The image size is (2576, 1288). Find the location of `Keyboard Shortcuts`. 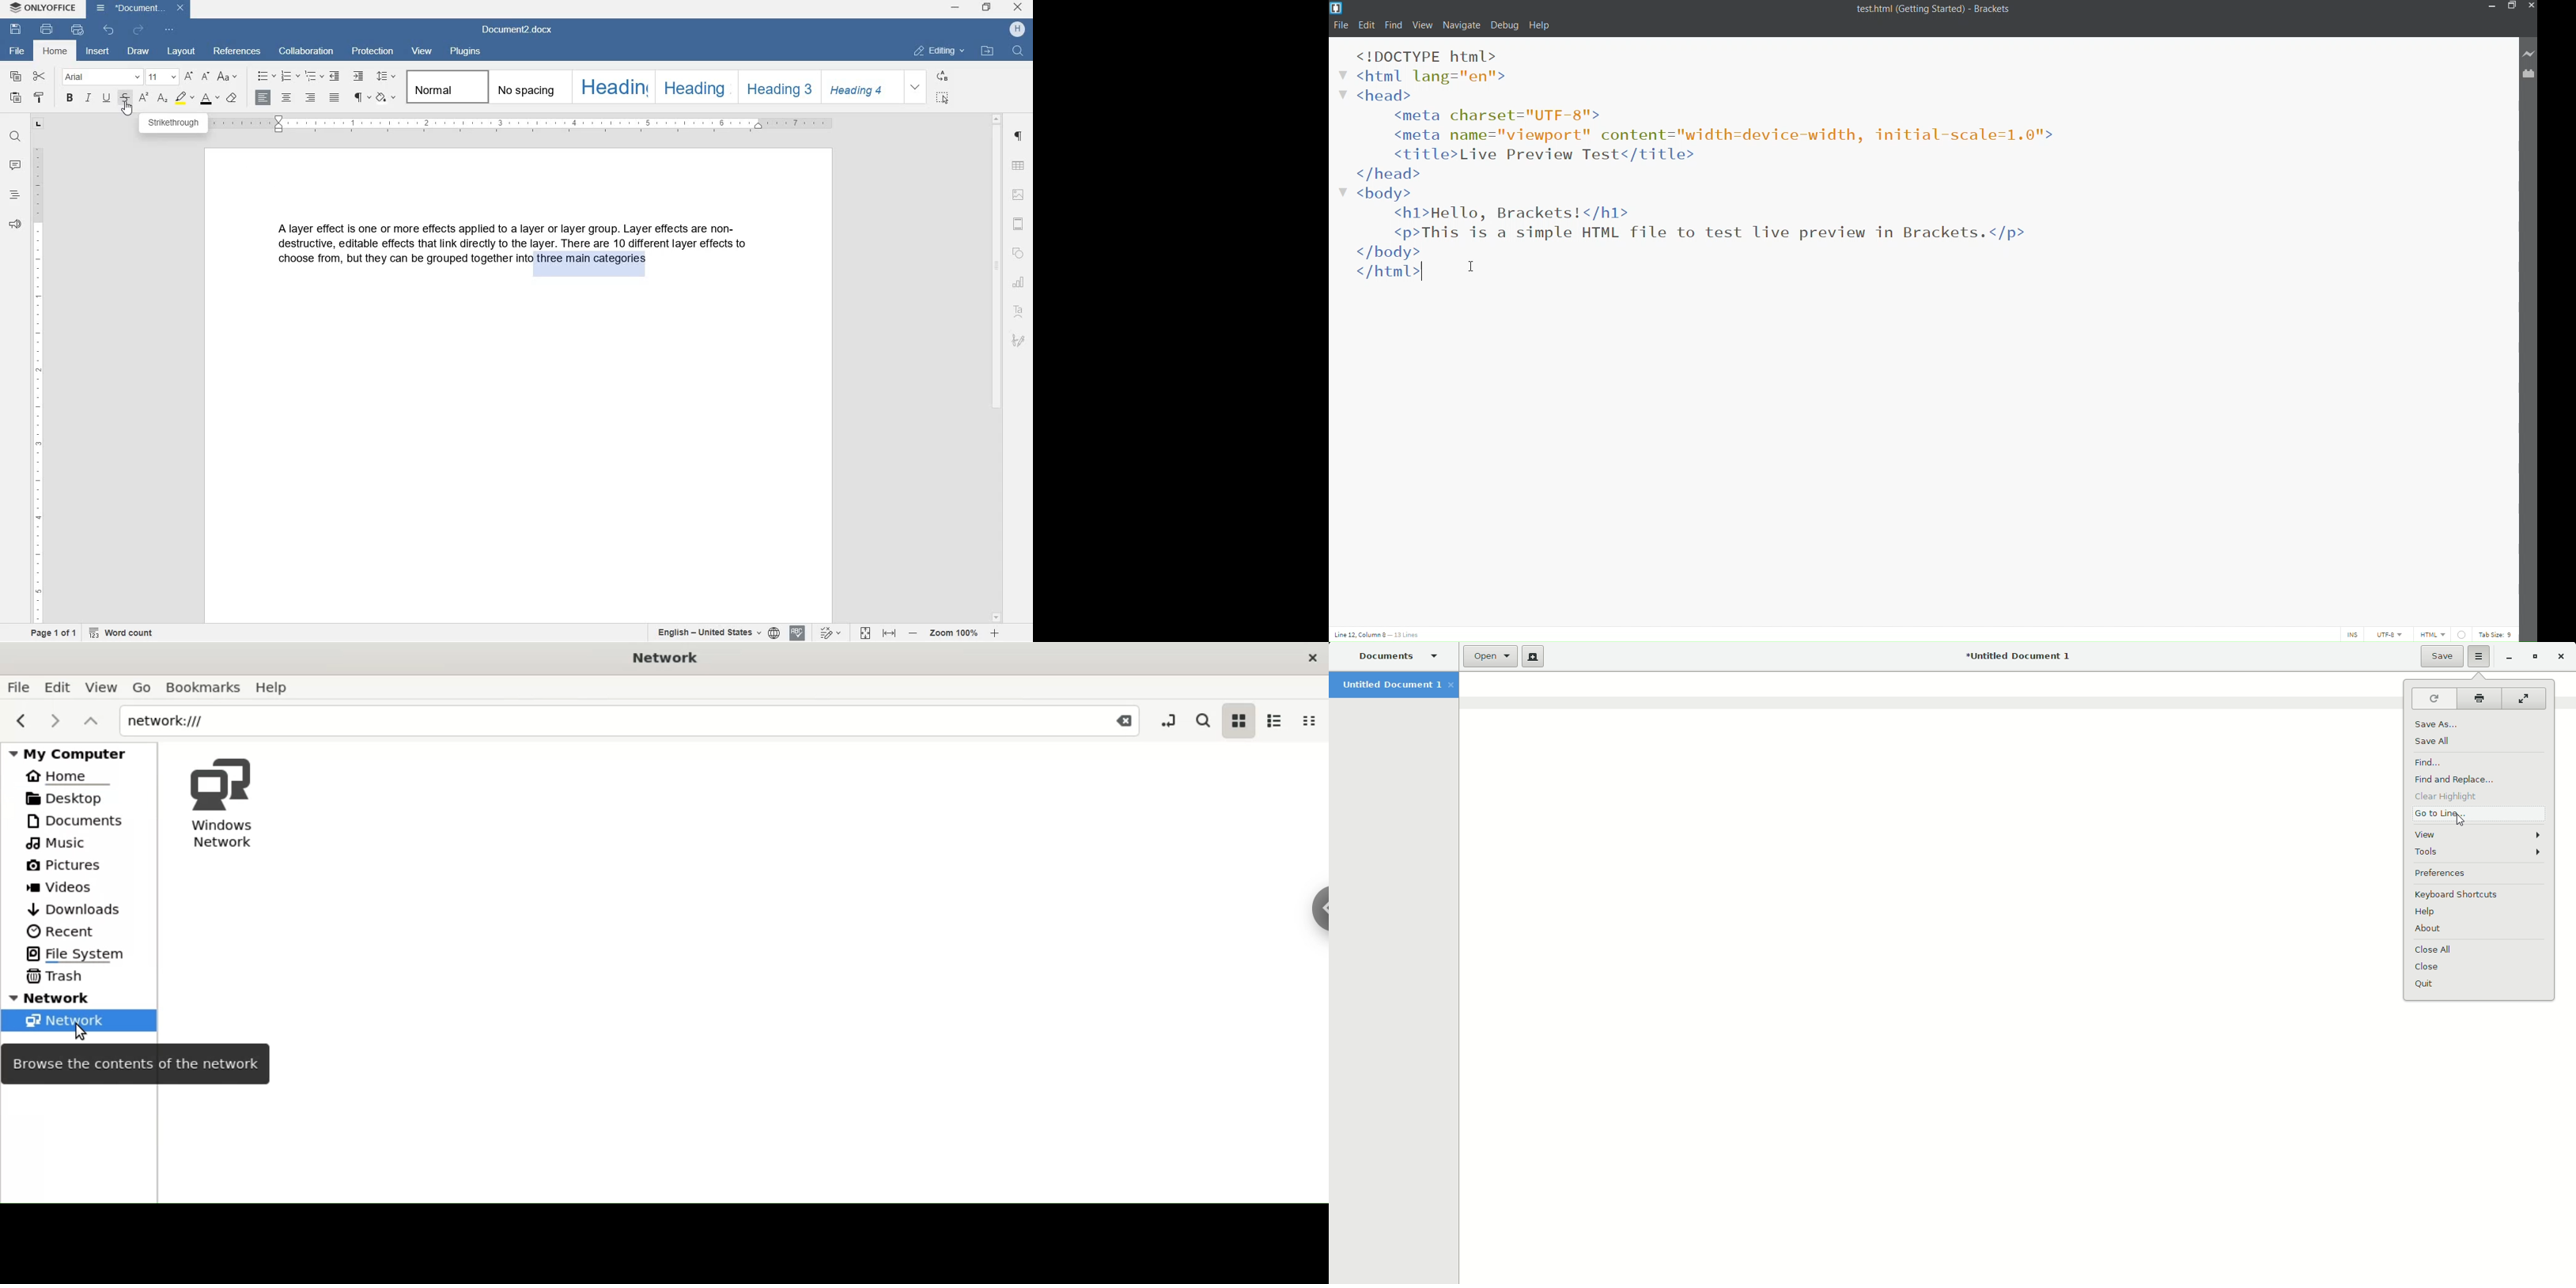

Keyboard Shortcuts is located at coordinates (2467, 895).